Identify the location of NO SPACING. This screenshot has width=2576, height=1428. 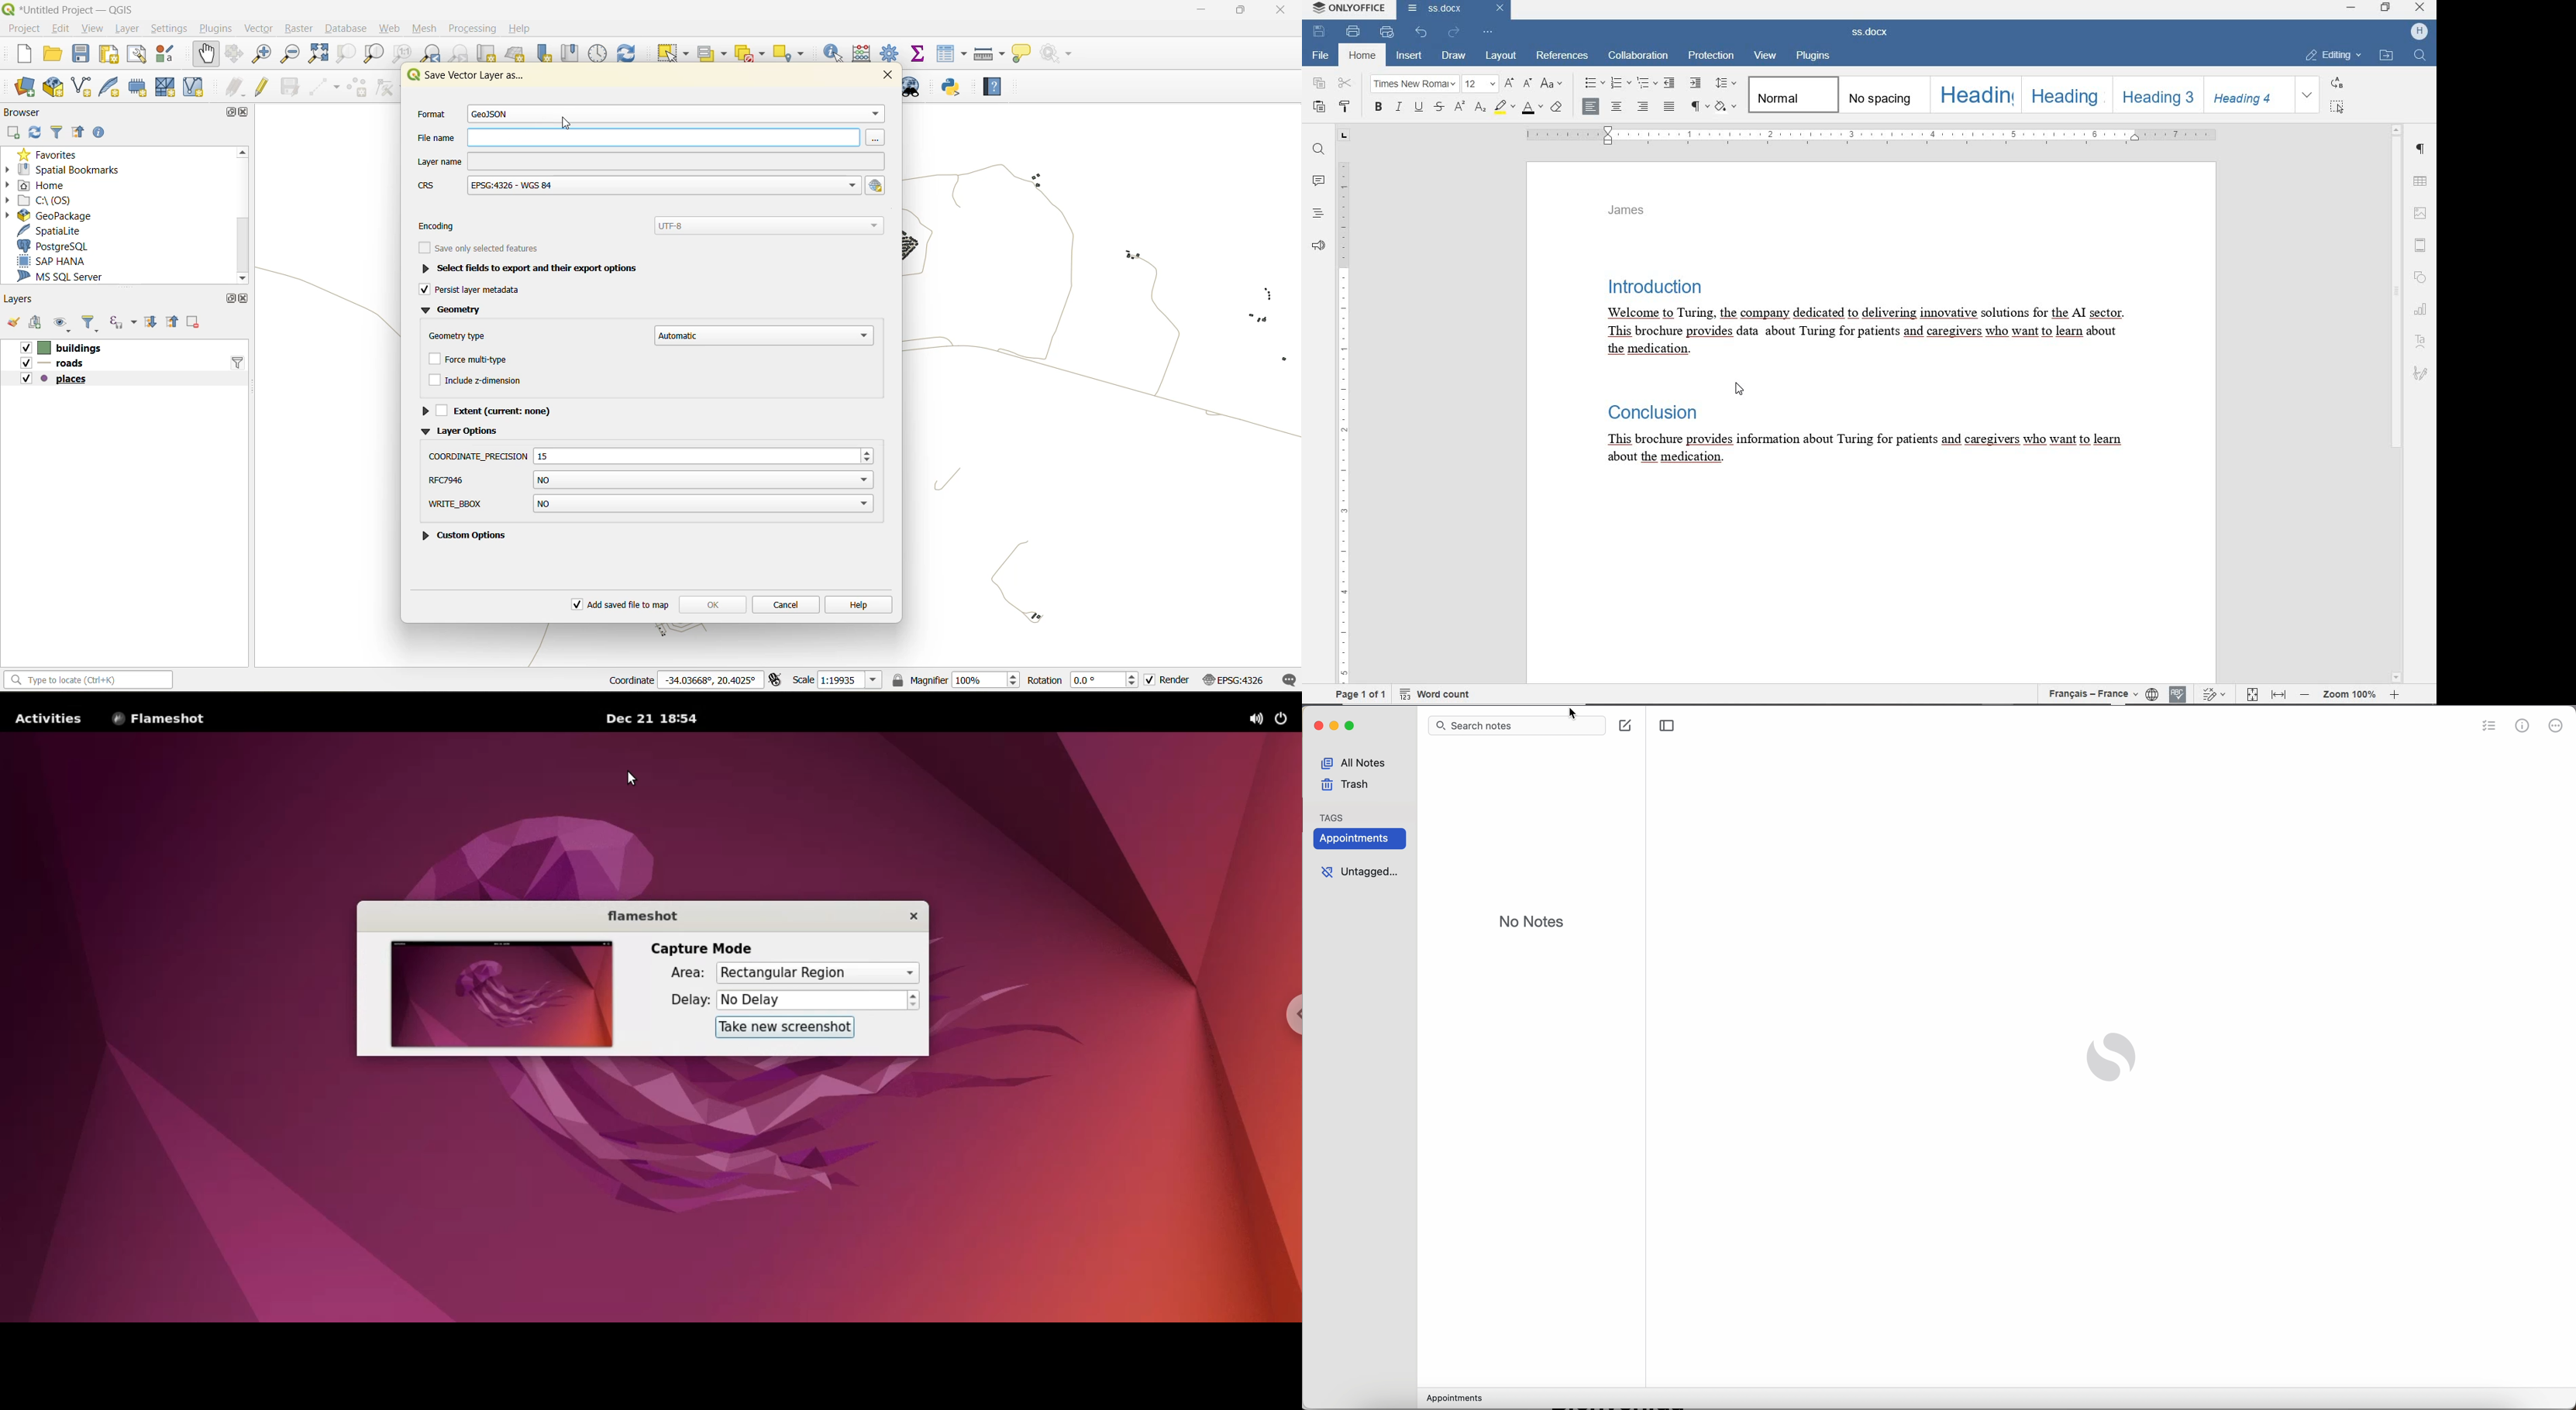
(1881, 95).